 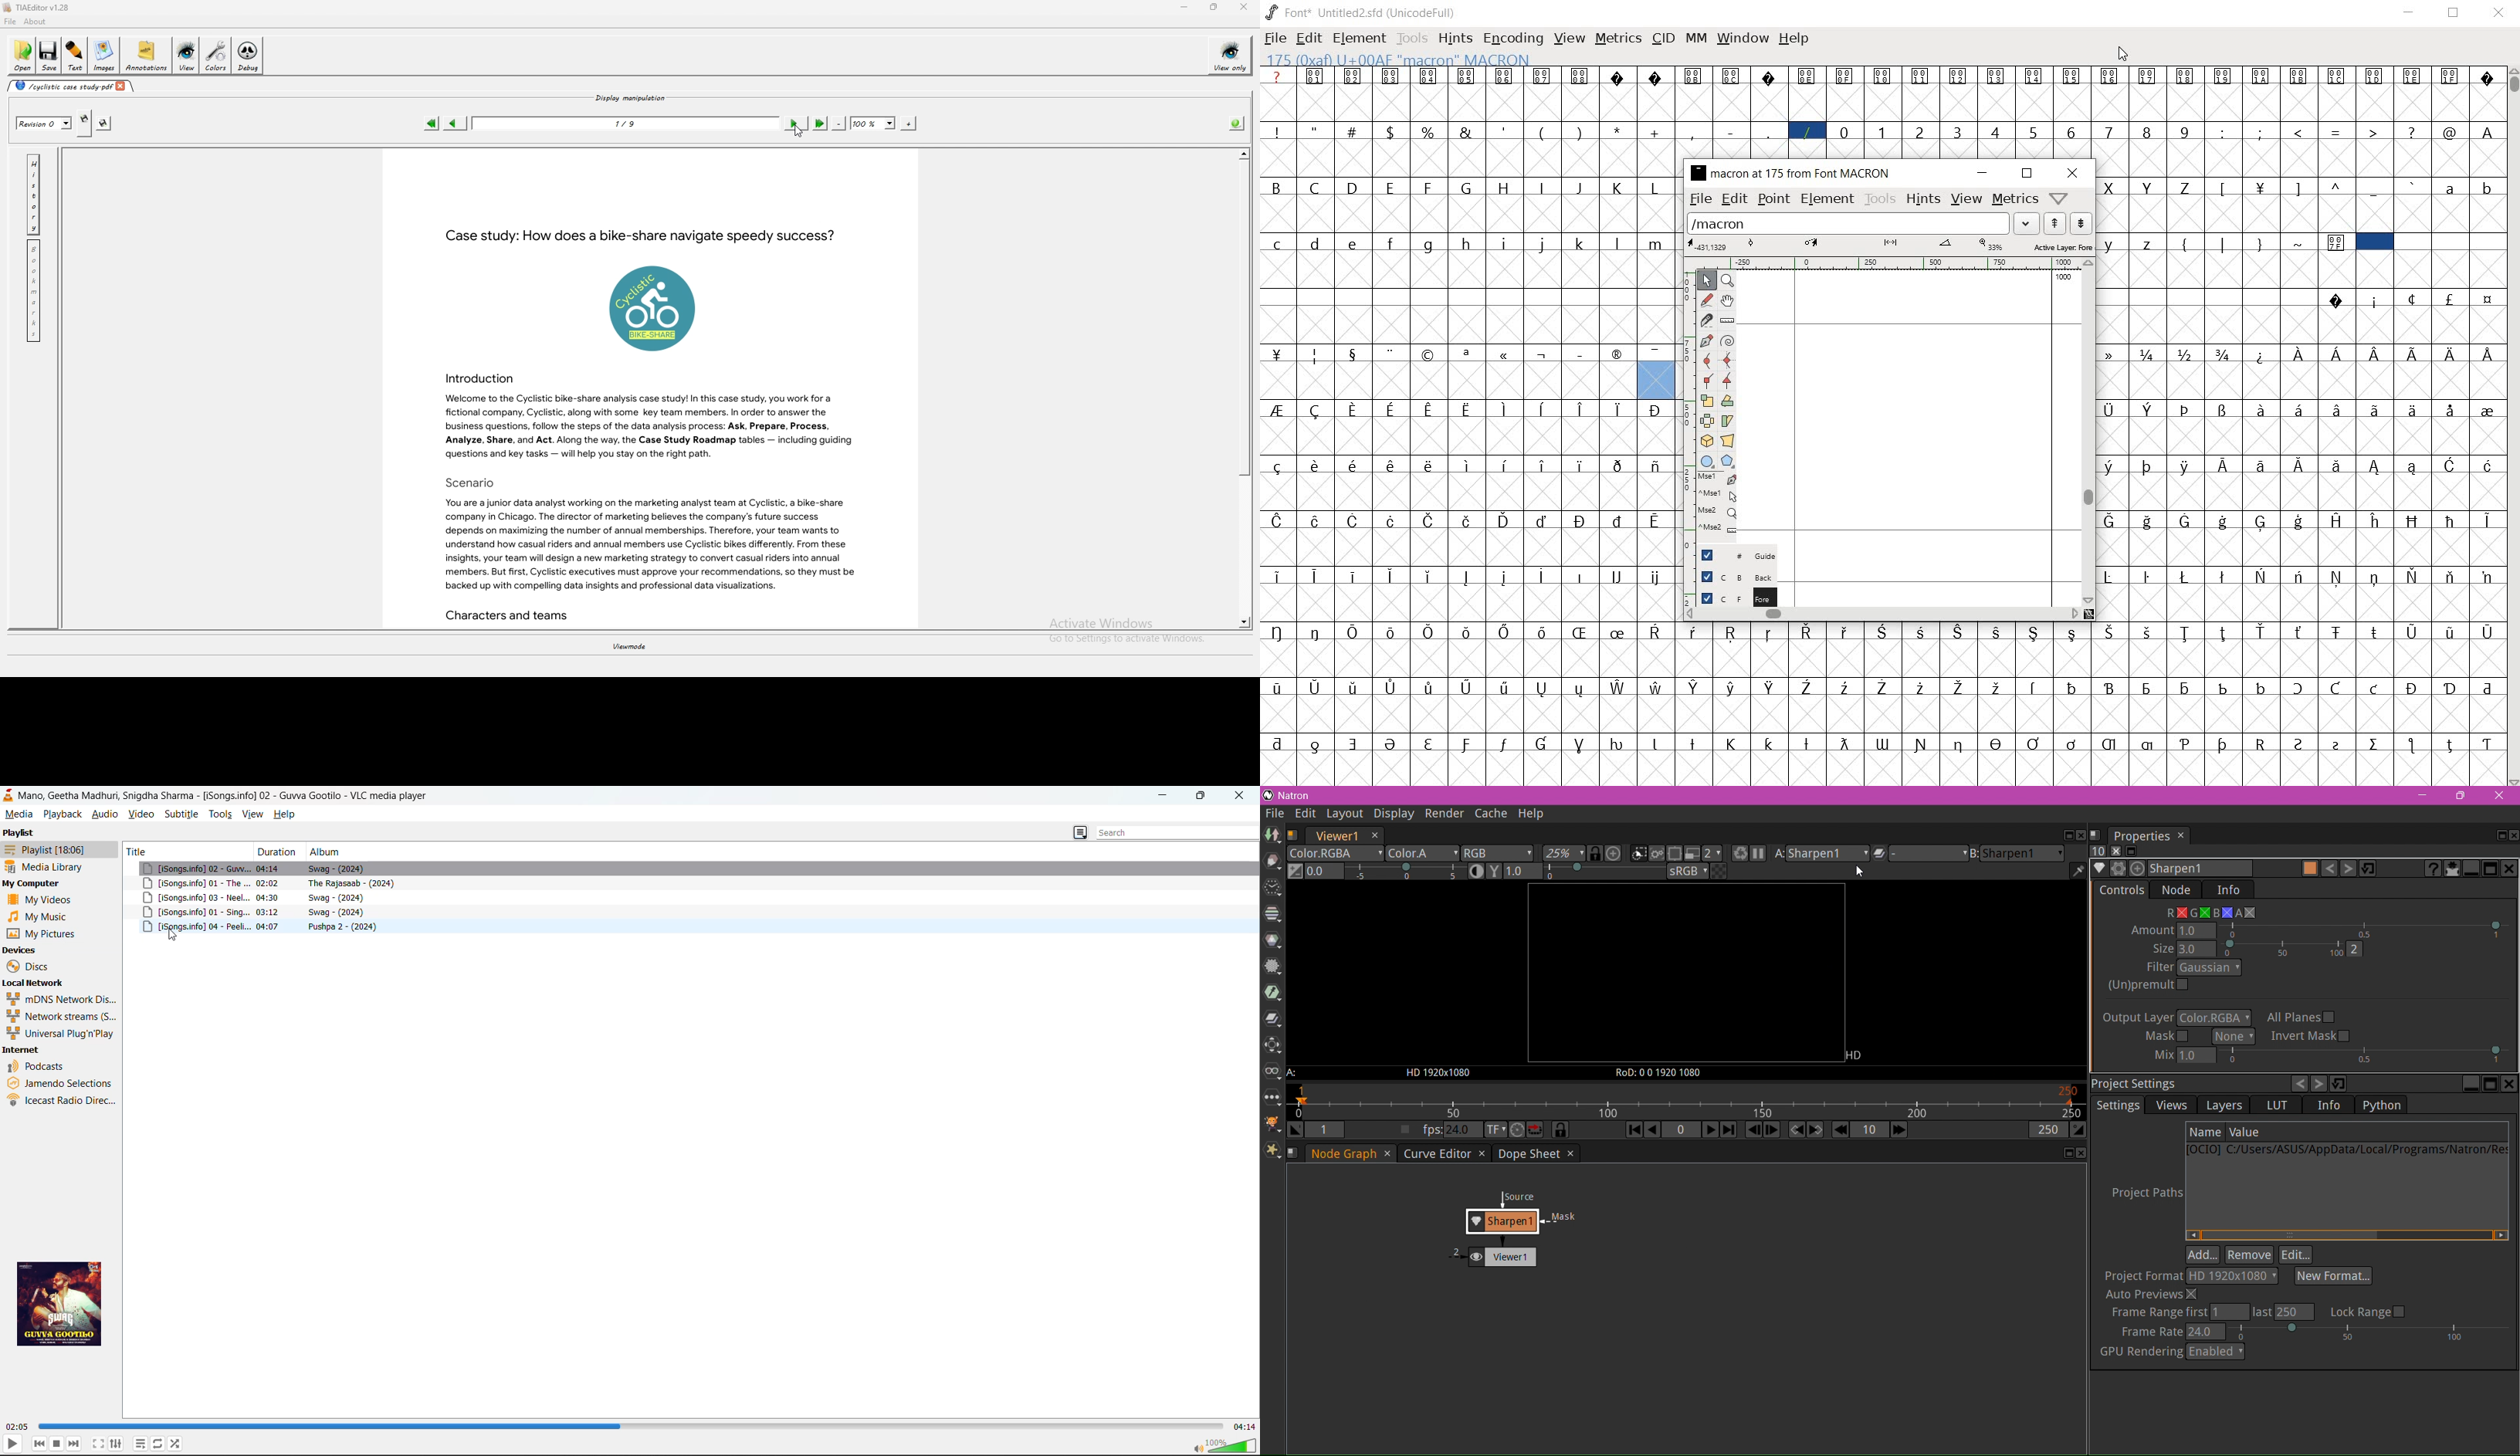 What do you see at coordinates (480, 1426) in the screenshot?
I see `track slider` at bounding box center [480, 1426].